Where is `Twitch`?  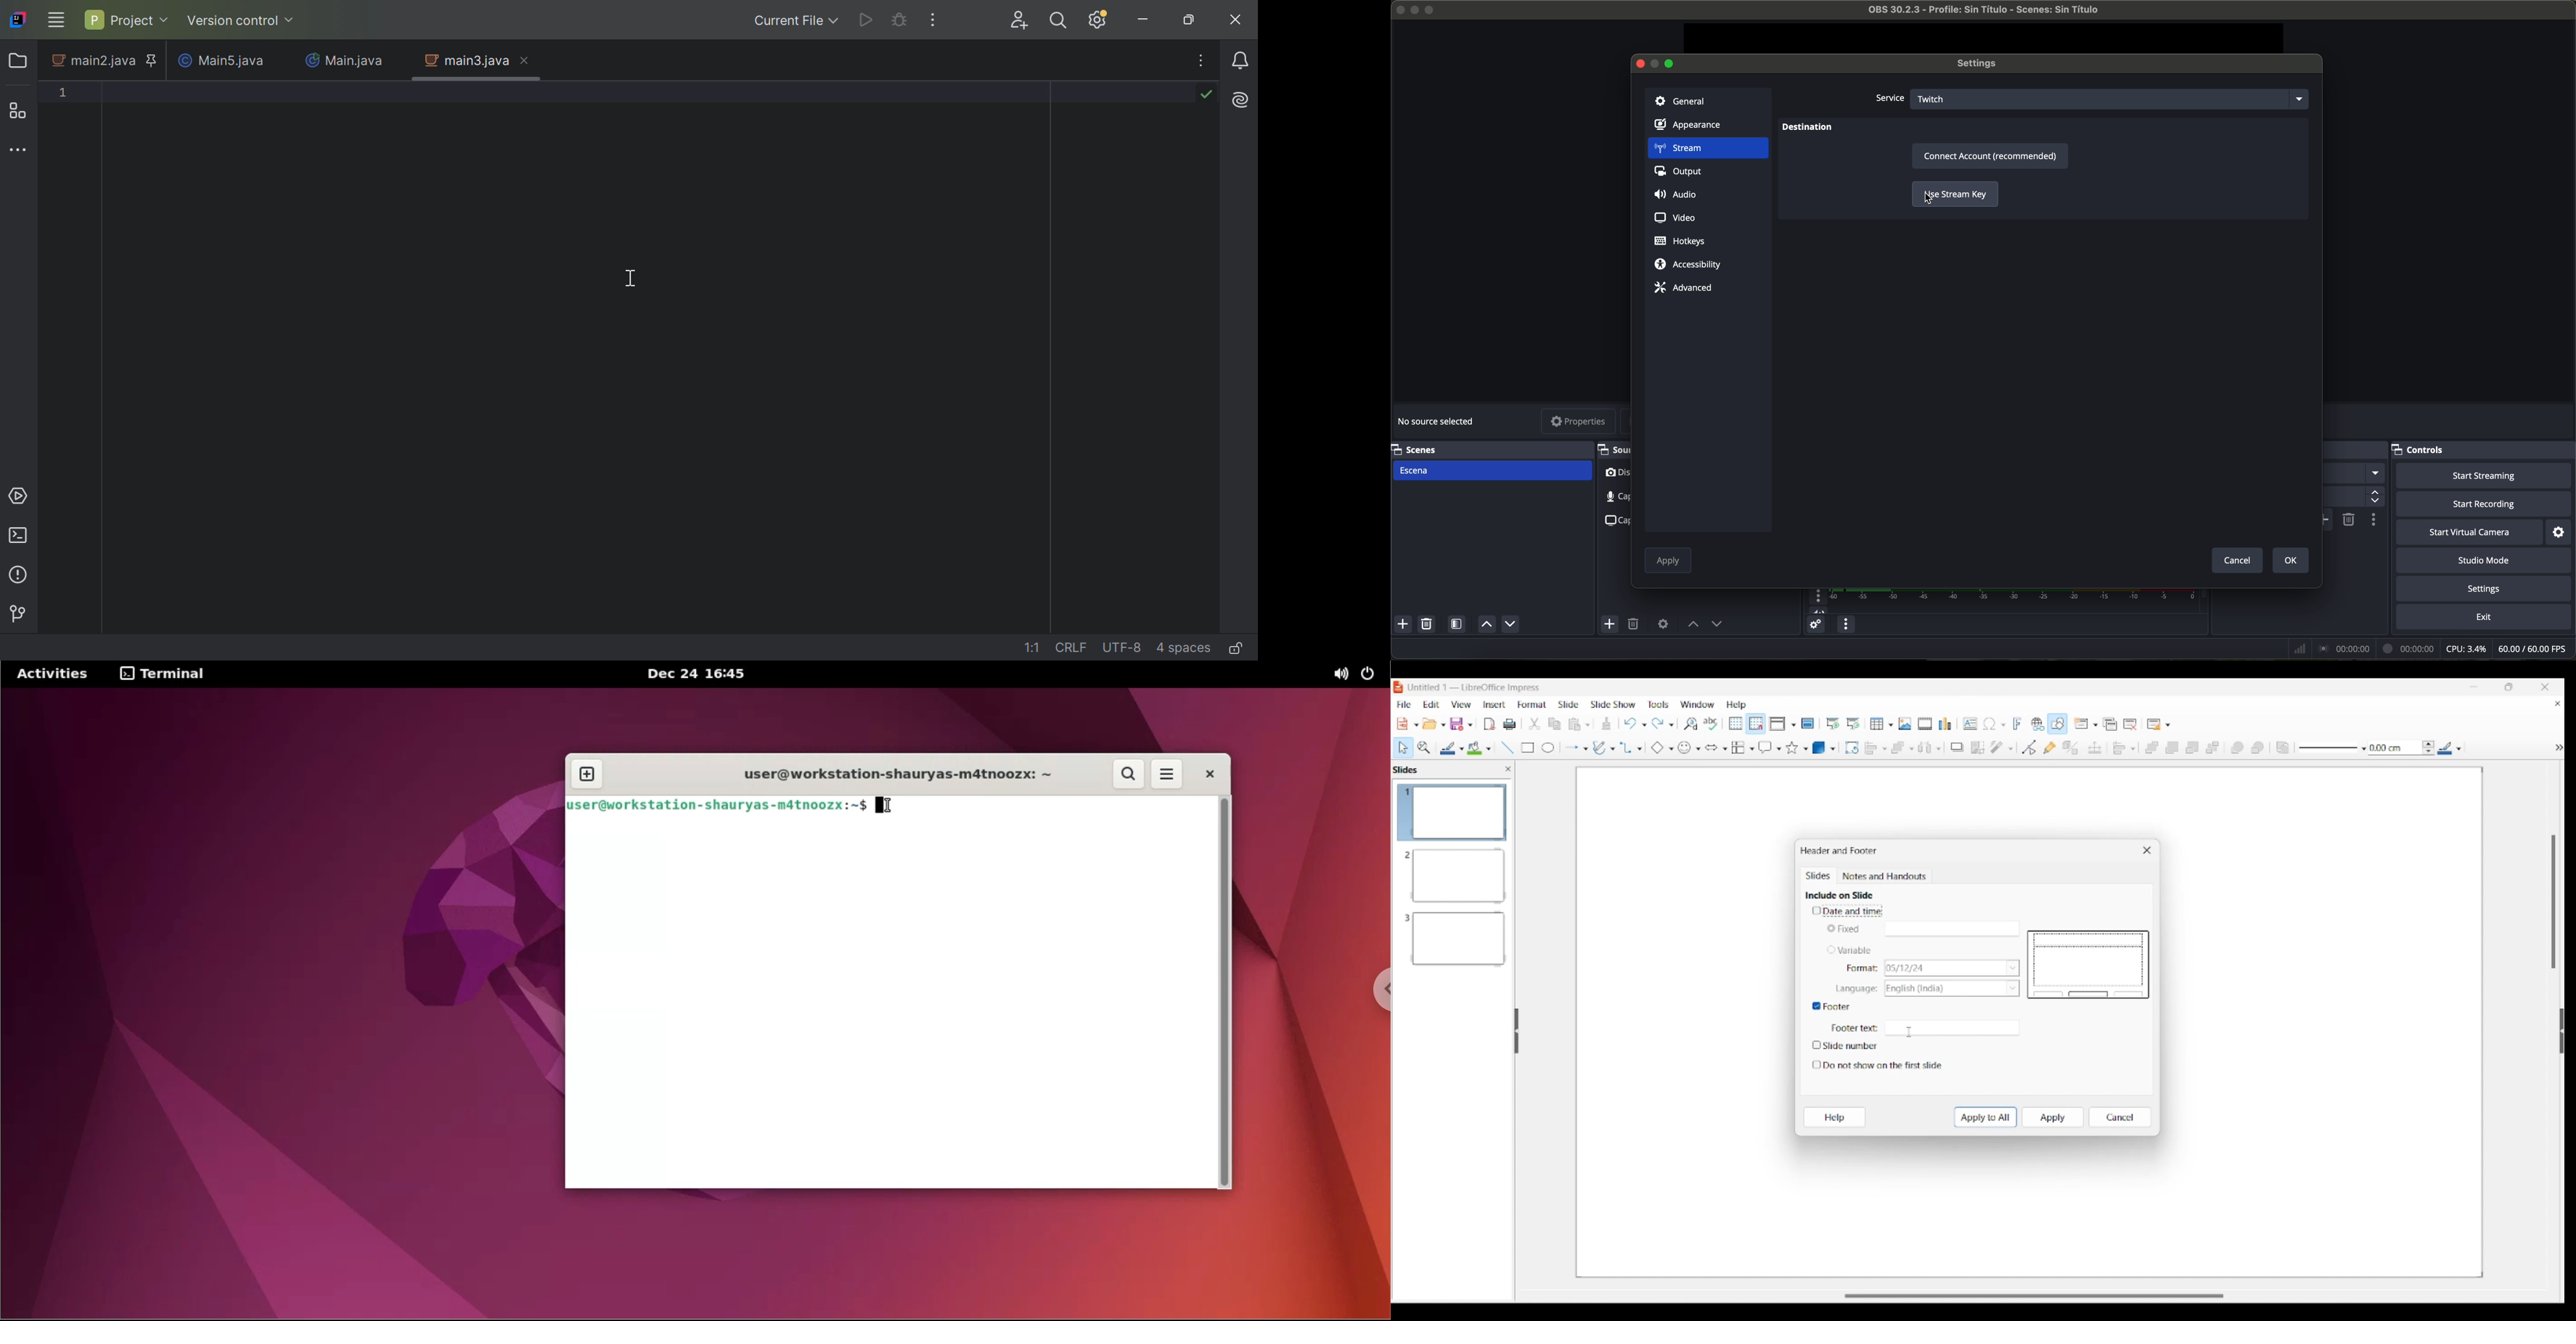
Twitch is located at coordinates (2112, 98).